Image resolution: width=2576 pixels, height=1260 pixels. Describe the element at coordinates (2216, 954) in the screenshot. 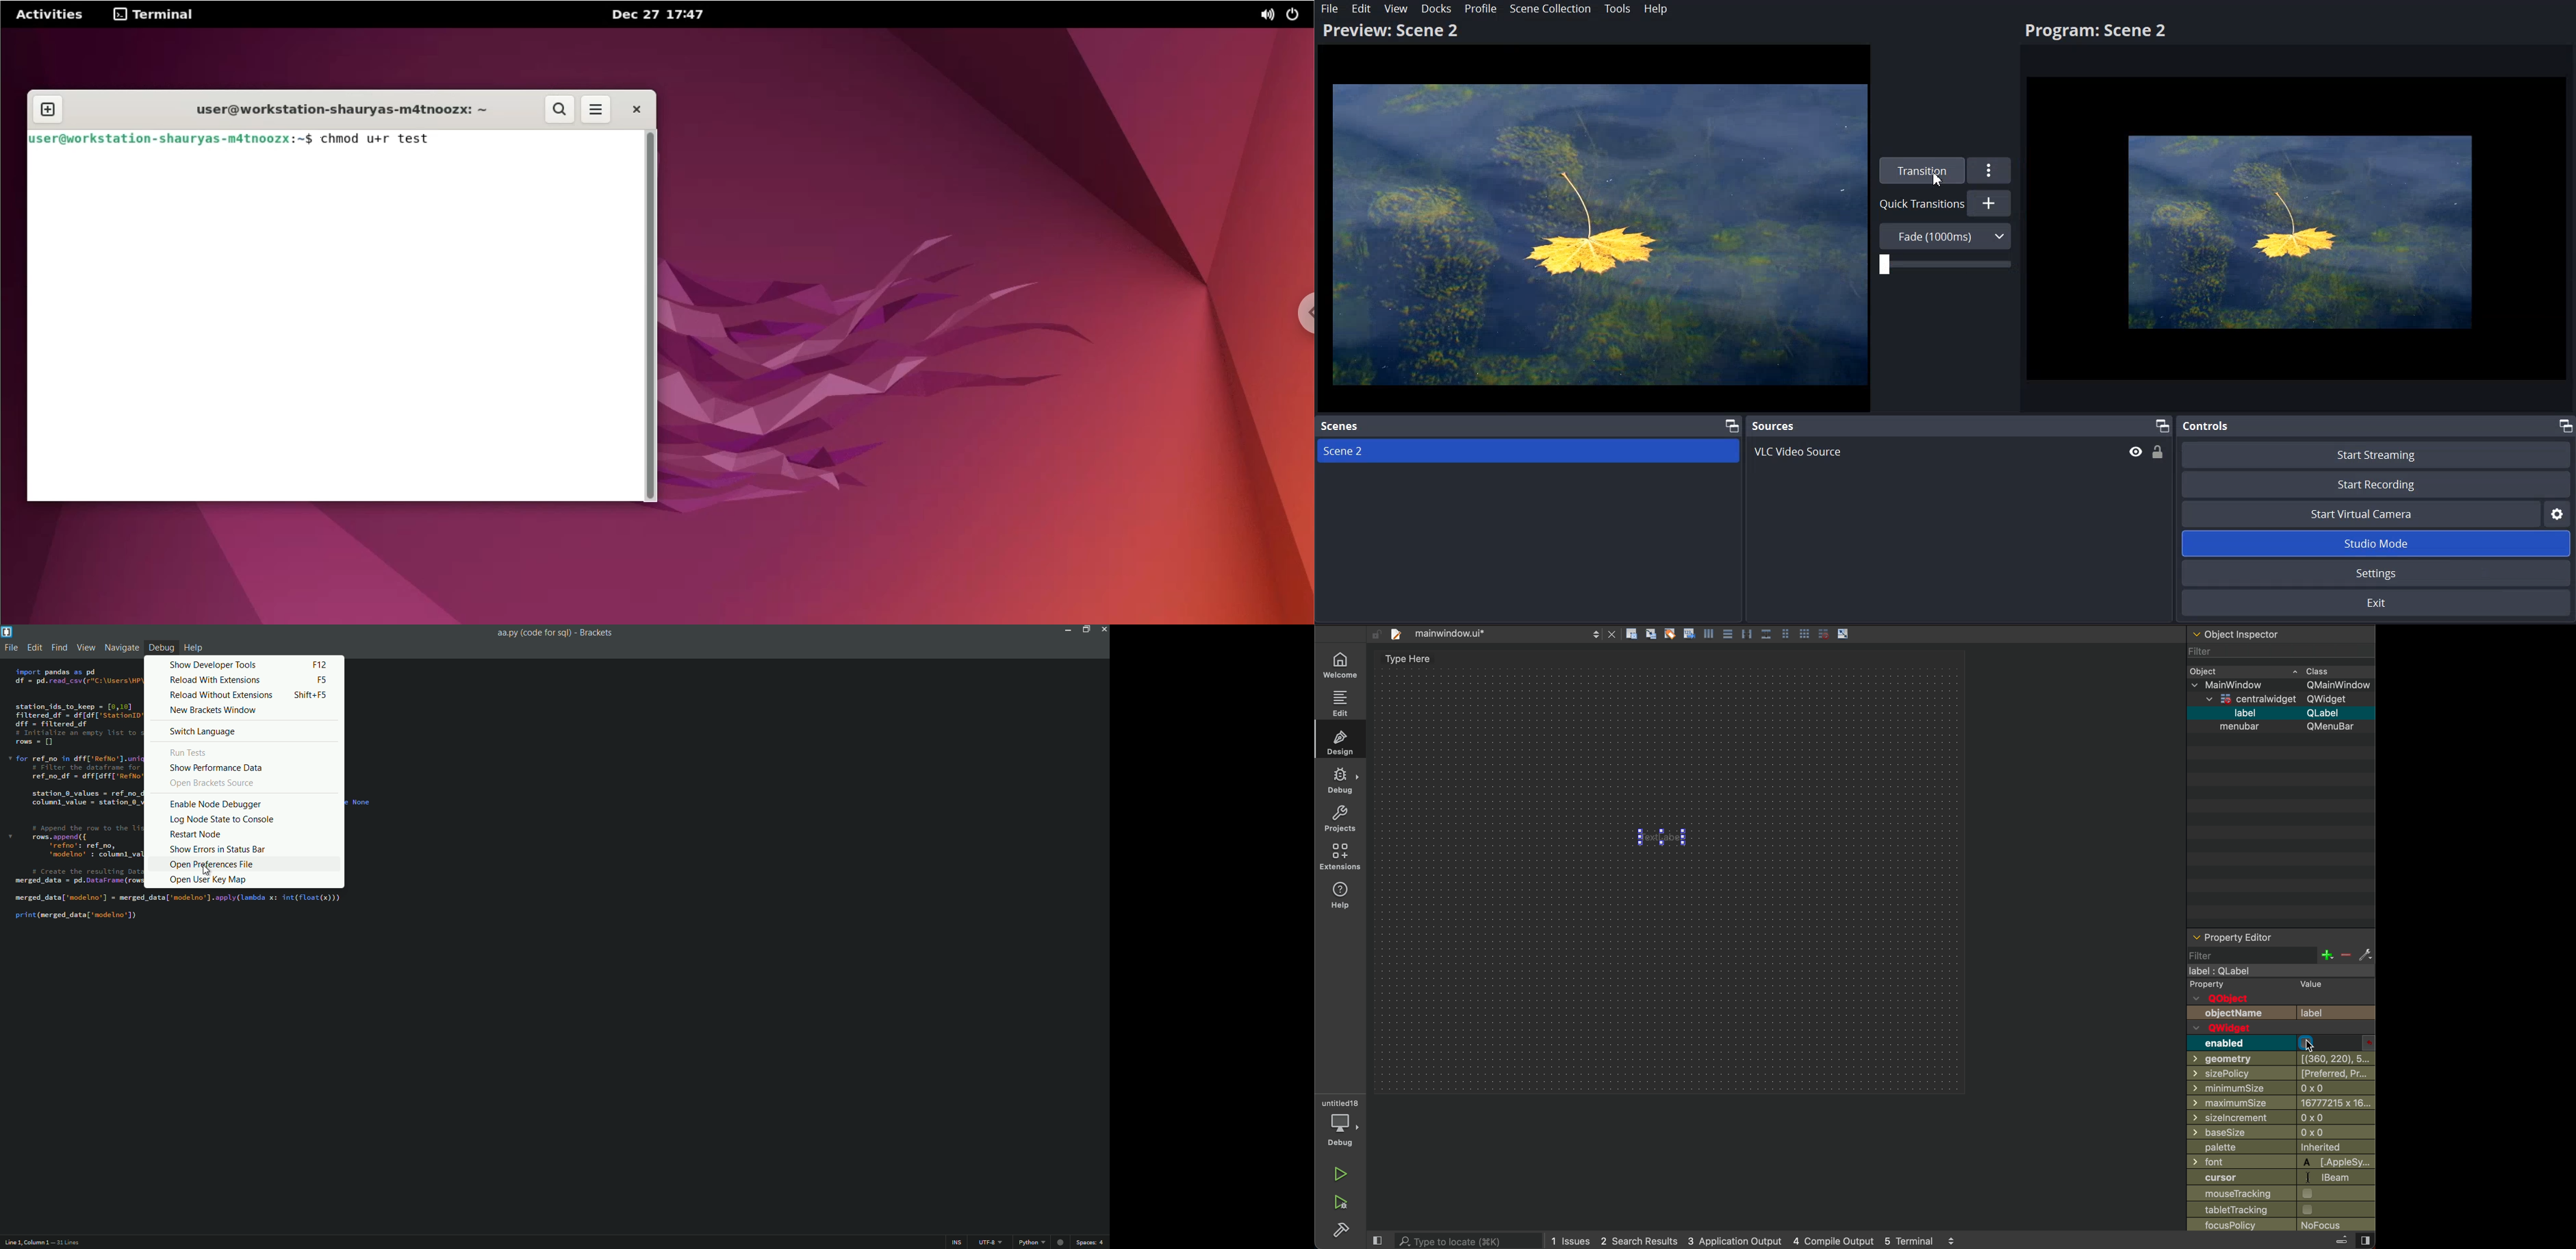

I see `filter` at that location.